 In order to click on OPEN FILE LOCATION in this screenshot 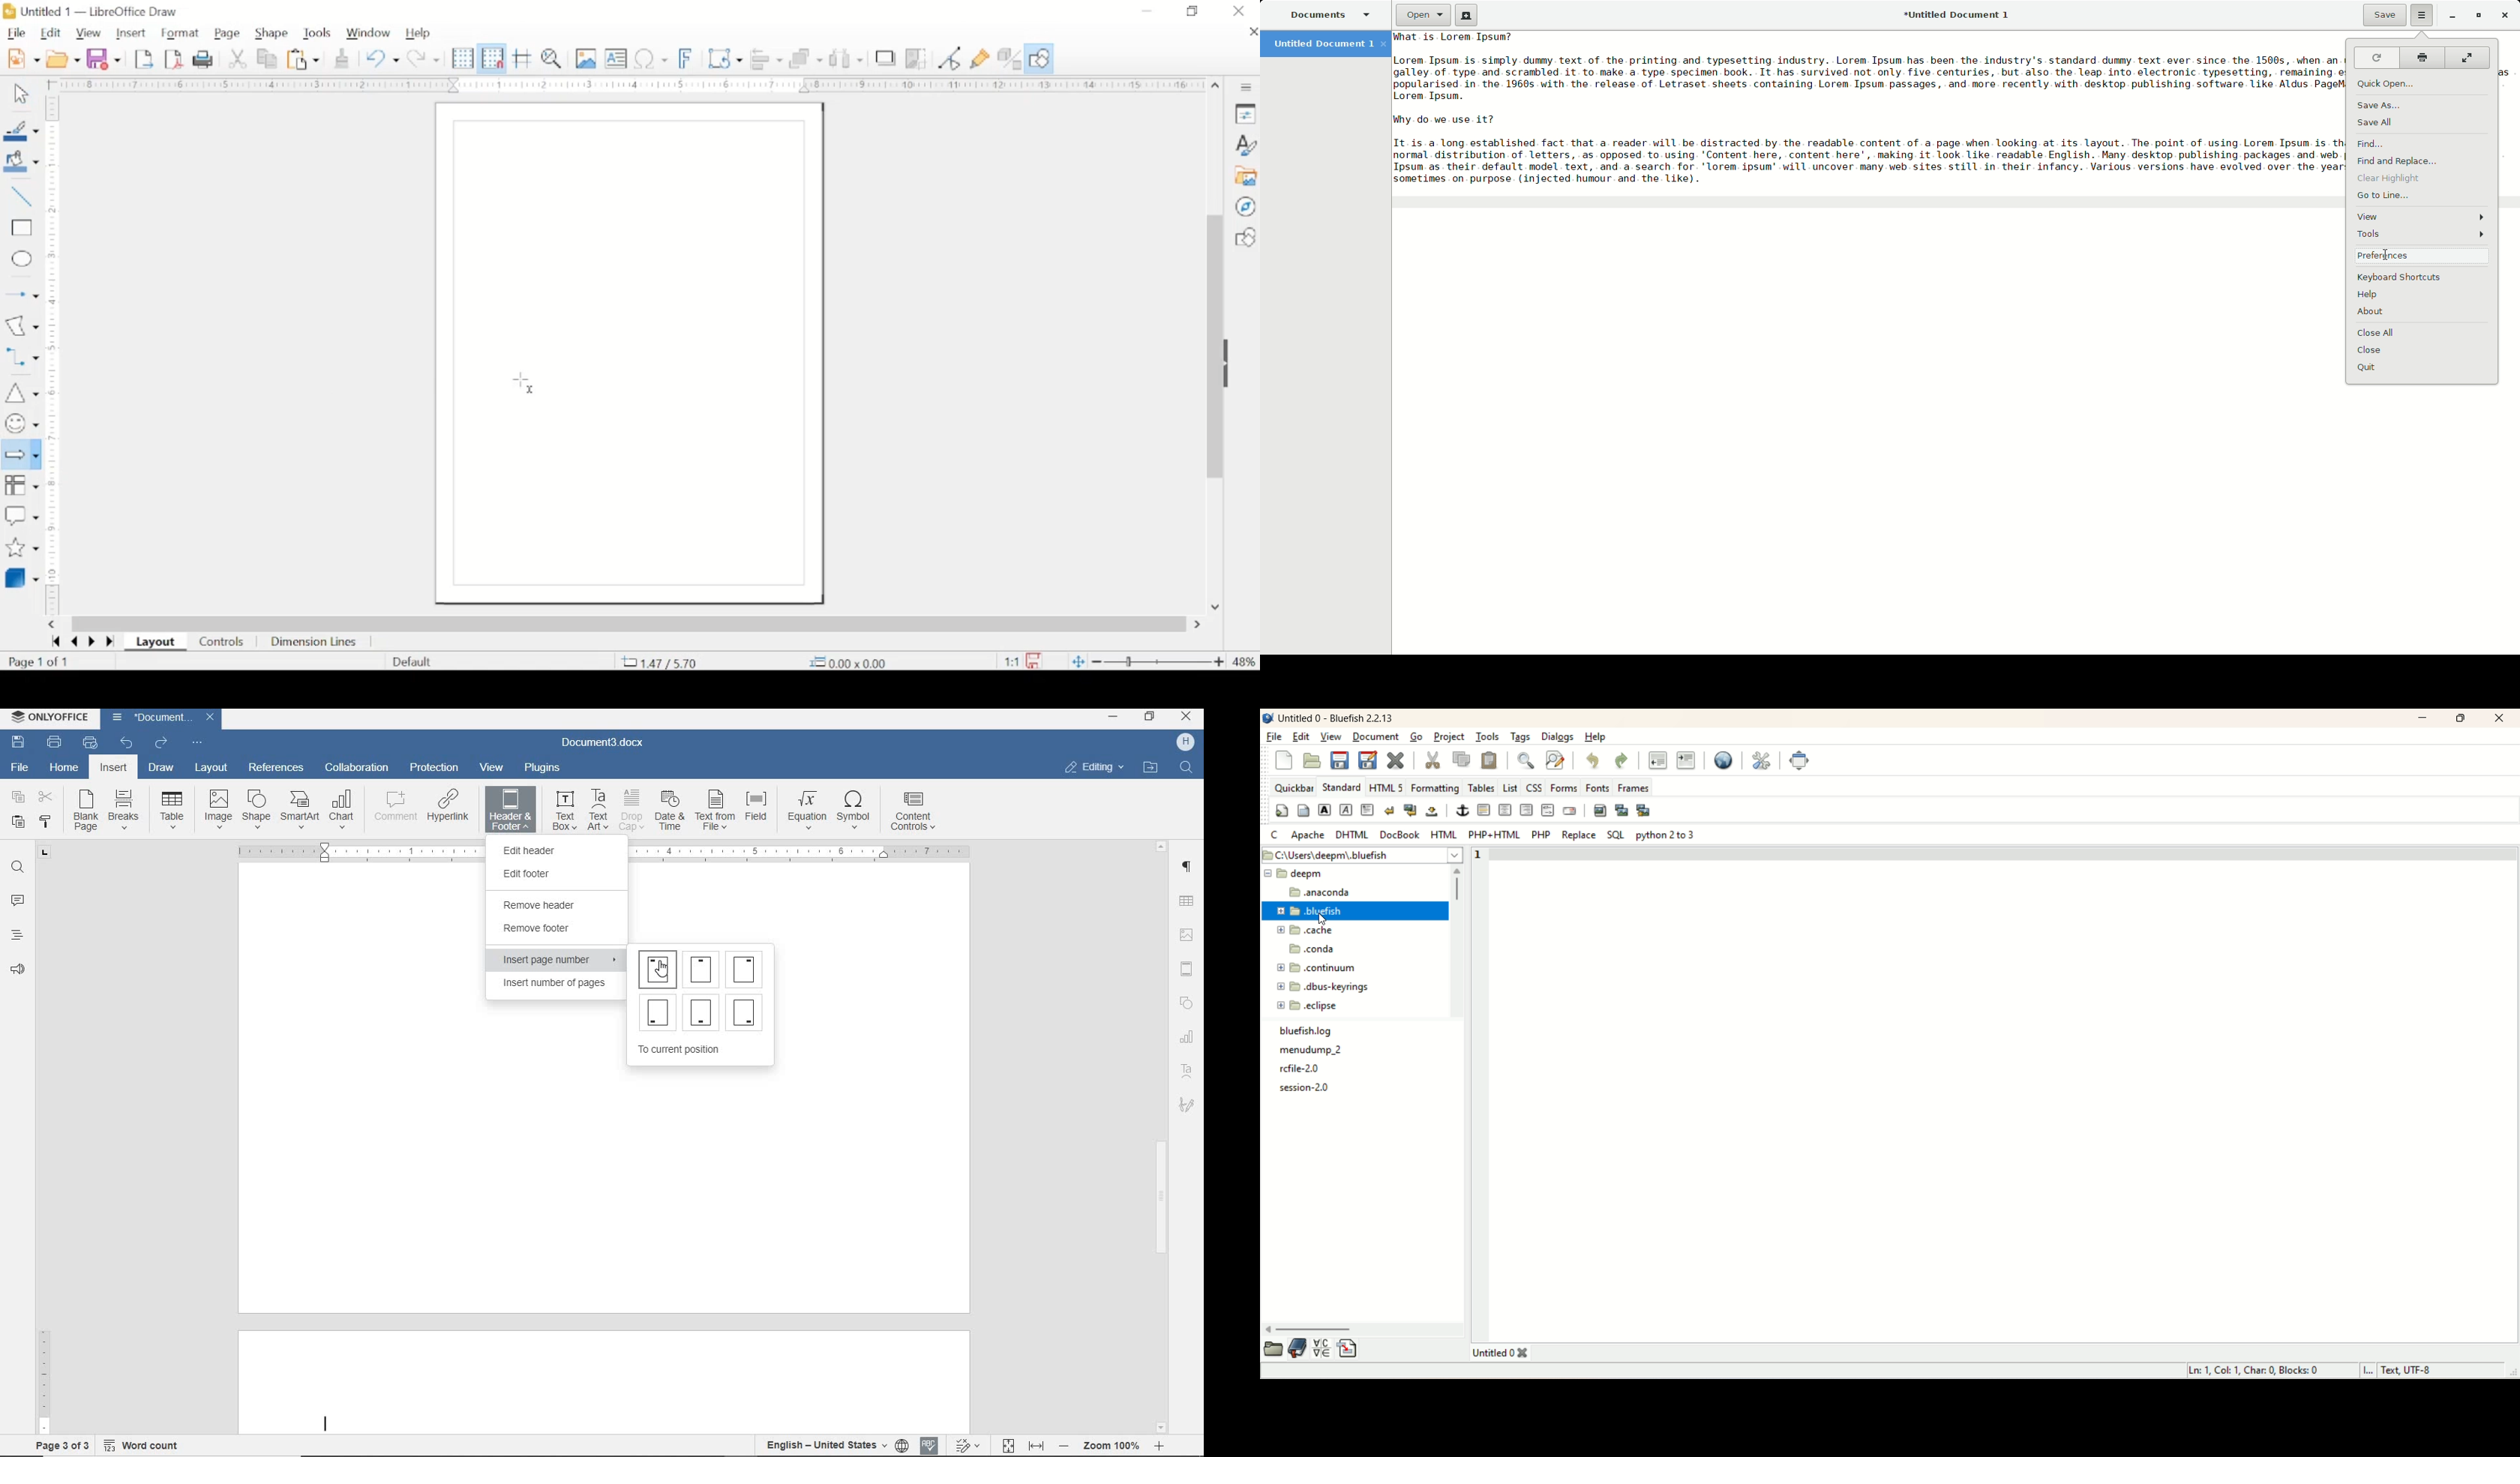, I will do `click(1152, 769)`.